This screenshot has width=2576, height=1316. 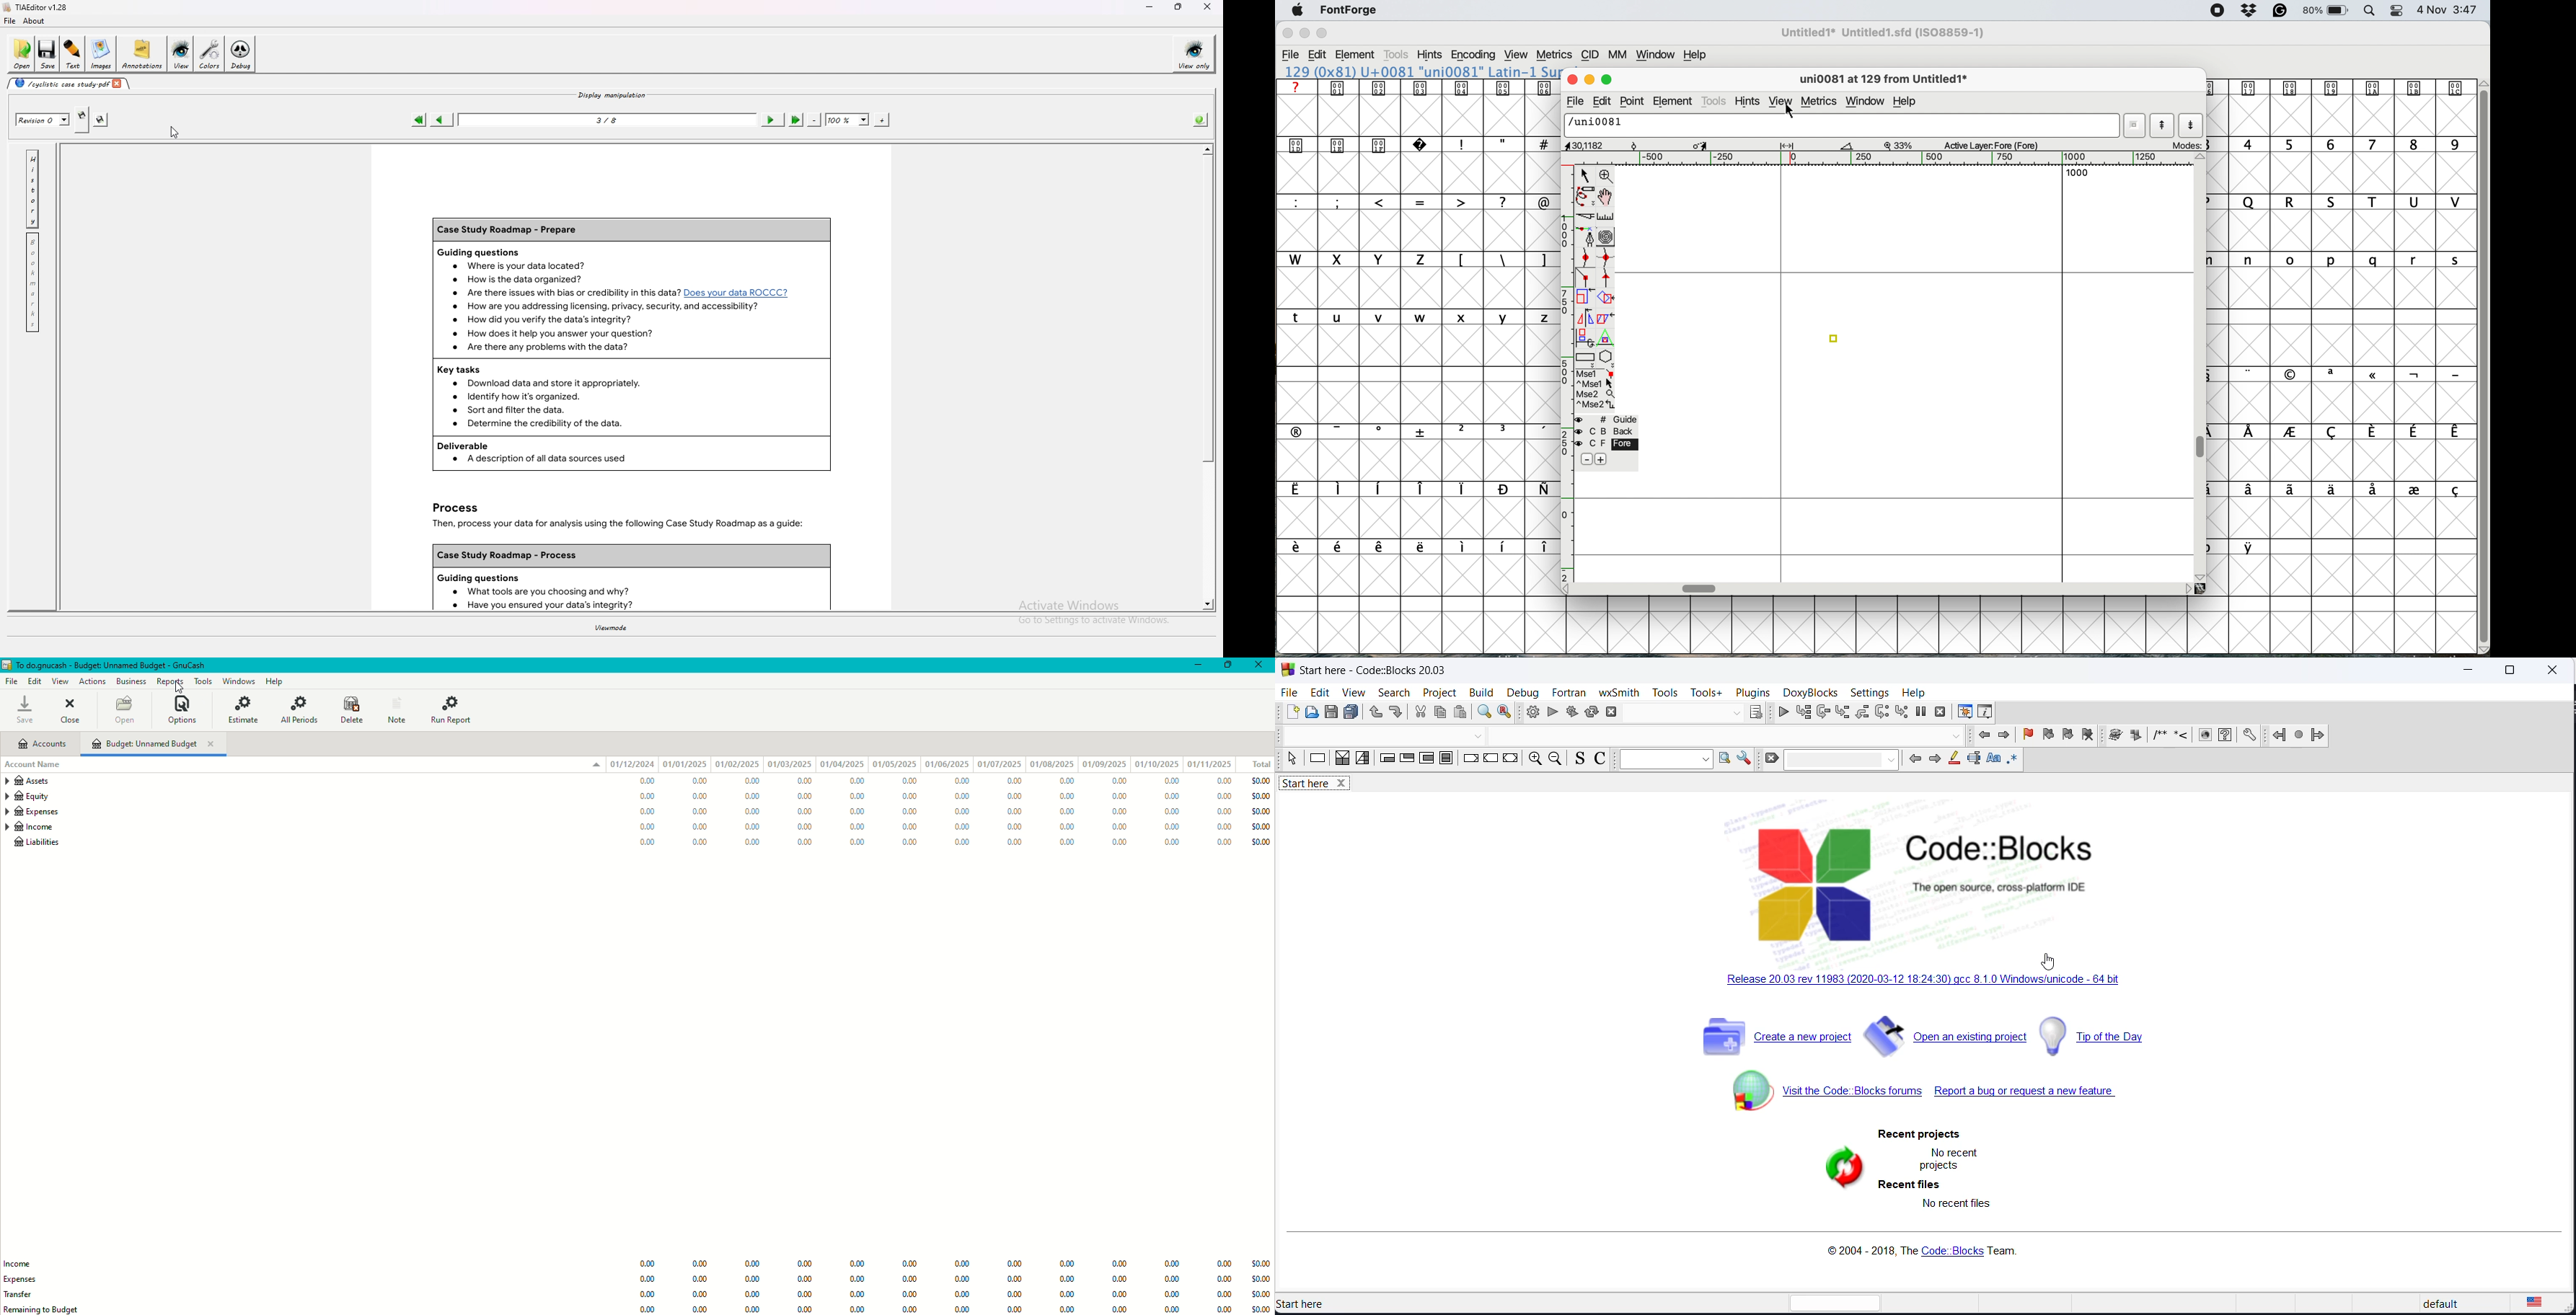 What do you see at coordinates (1568, 589) in the screenshot?
I see `Scroll Button` at bounding box center [1568, 589].